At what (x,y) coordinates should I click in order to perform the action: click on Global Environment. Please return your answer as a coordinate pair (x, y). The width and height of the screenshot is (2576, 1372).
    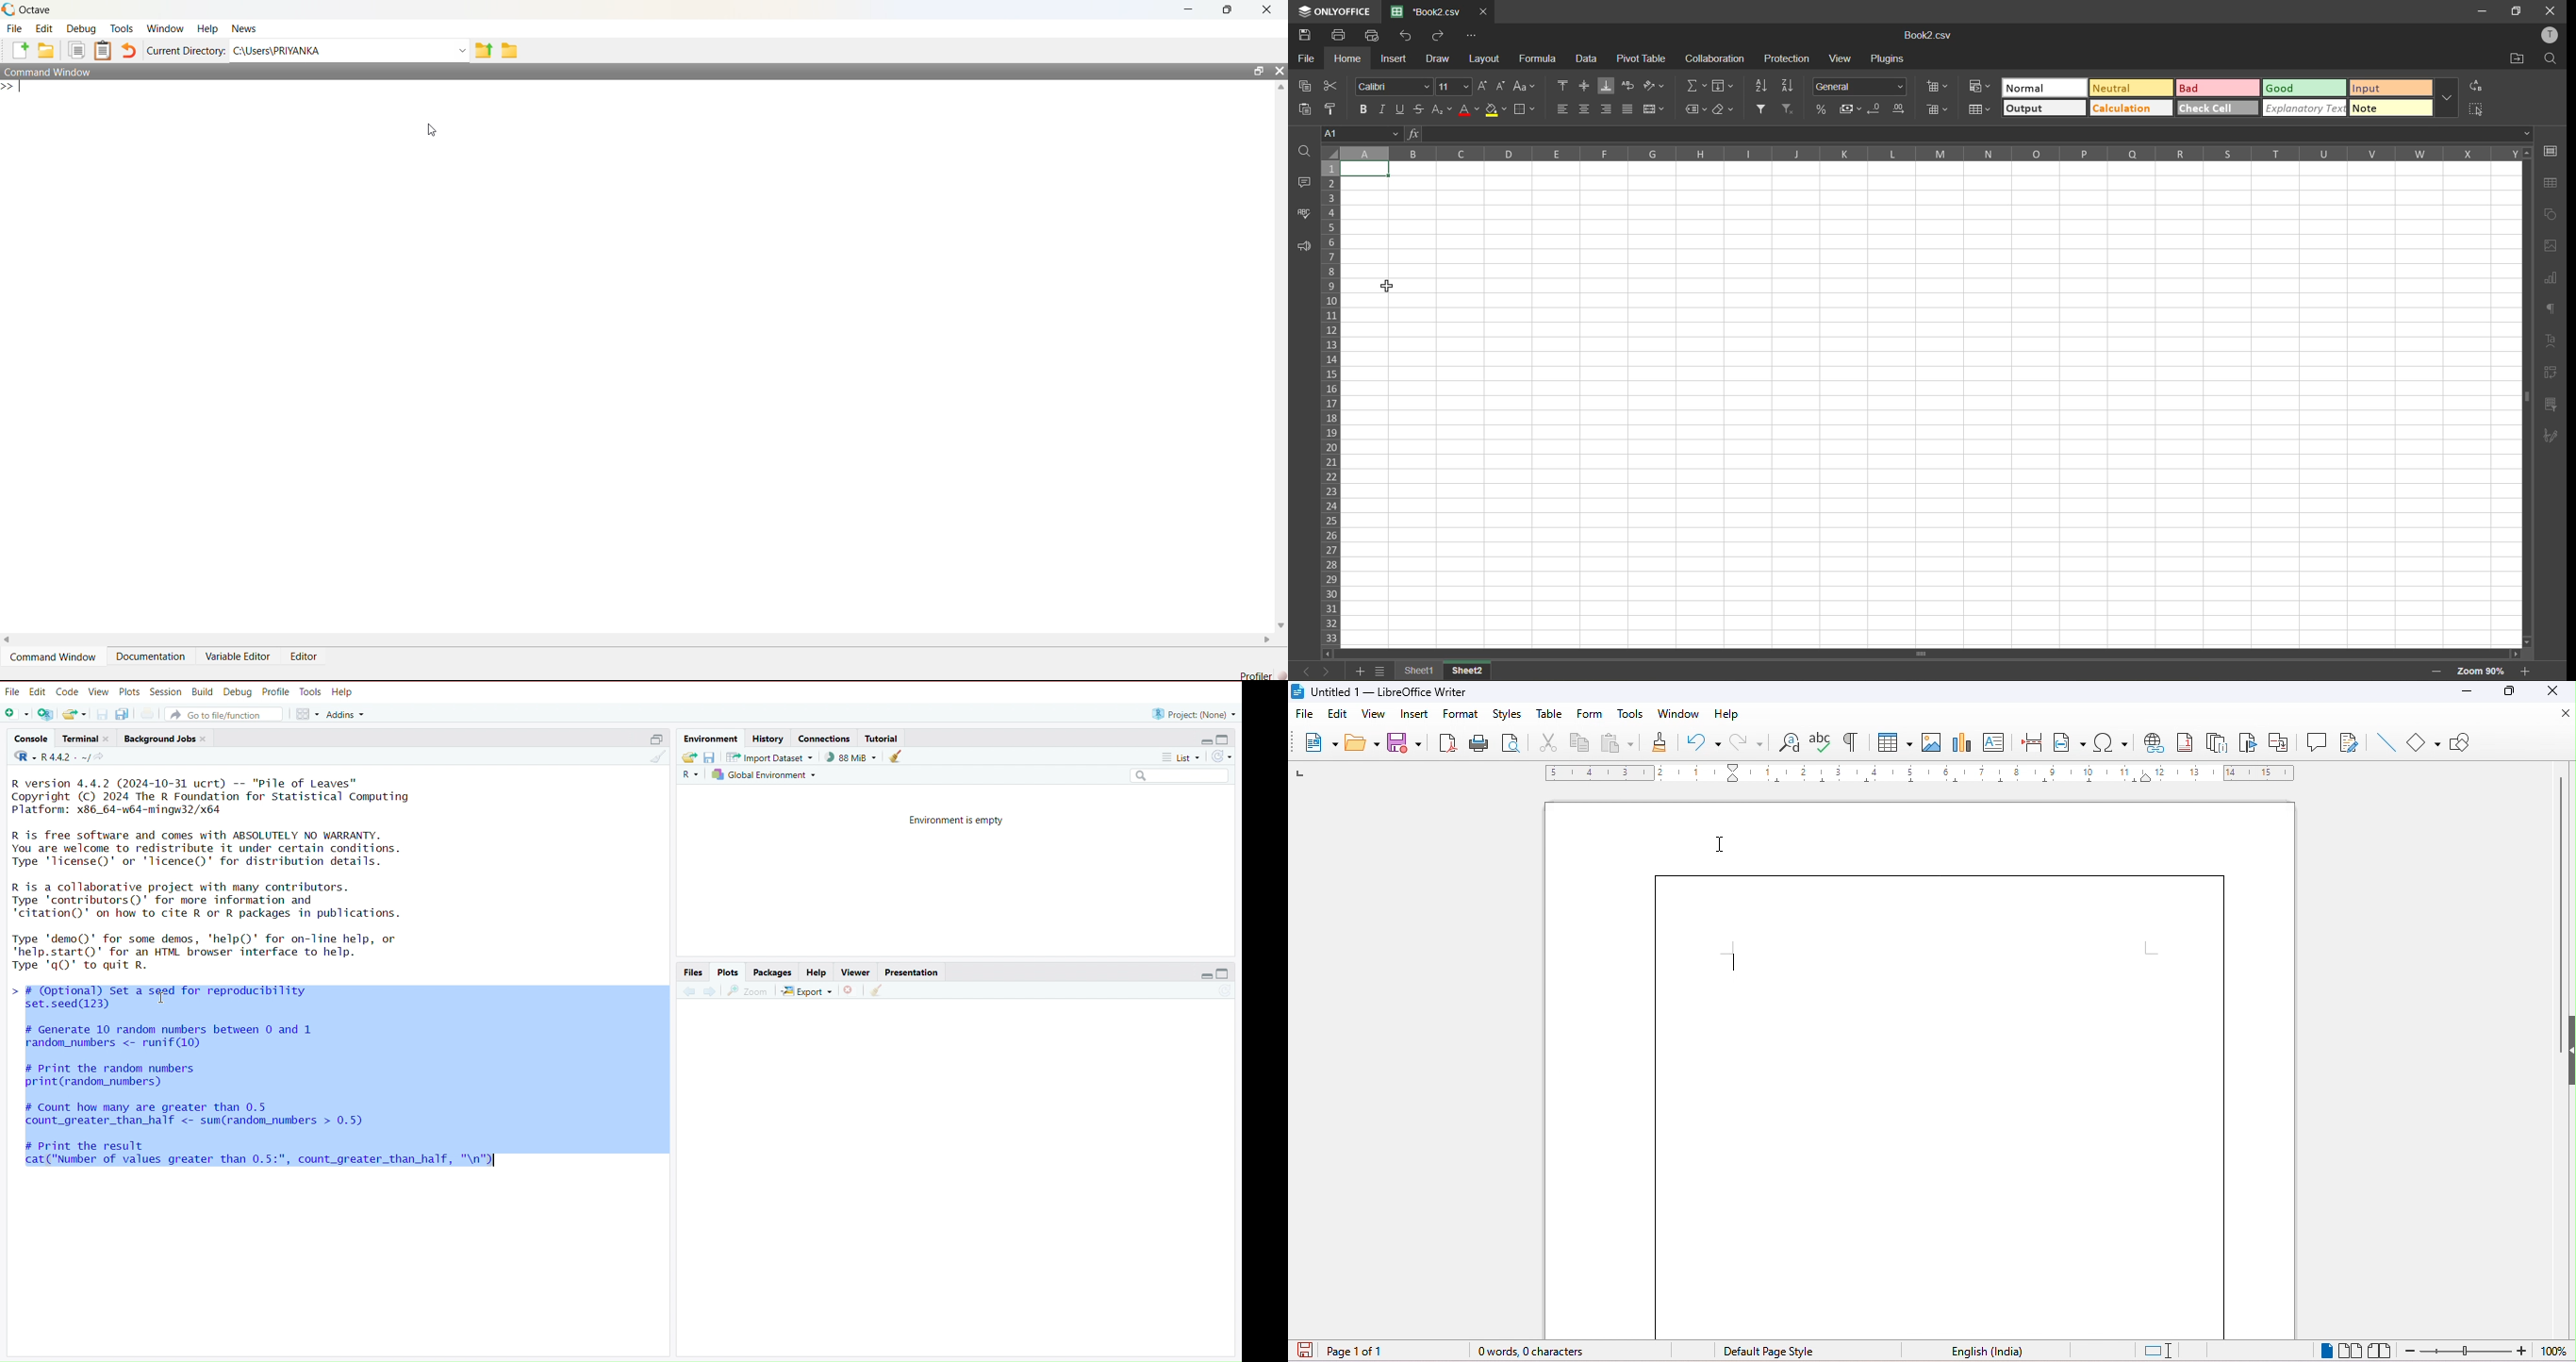
    Looking at the image, I should click on (762, 774).